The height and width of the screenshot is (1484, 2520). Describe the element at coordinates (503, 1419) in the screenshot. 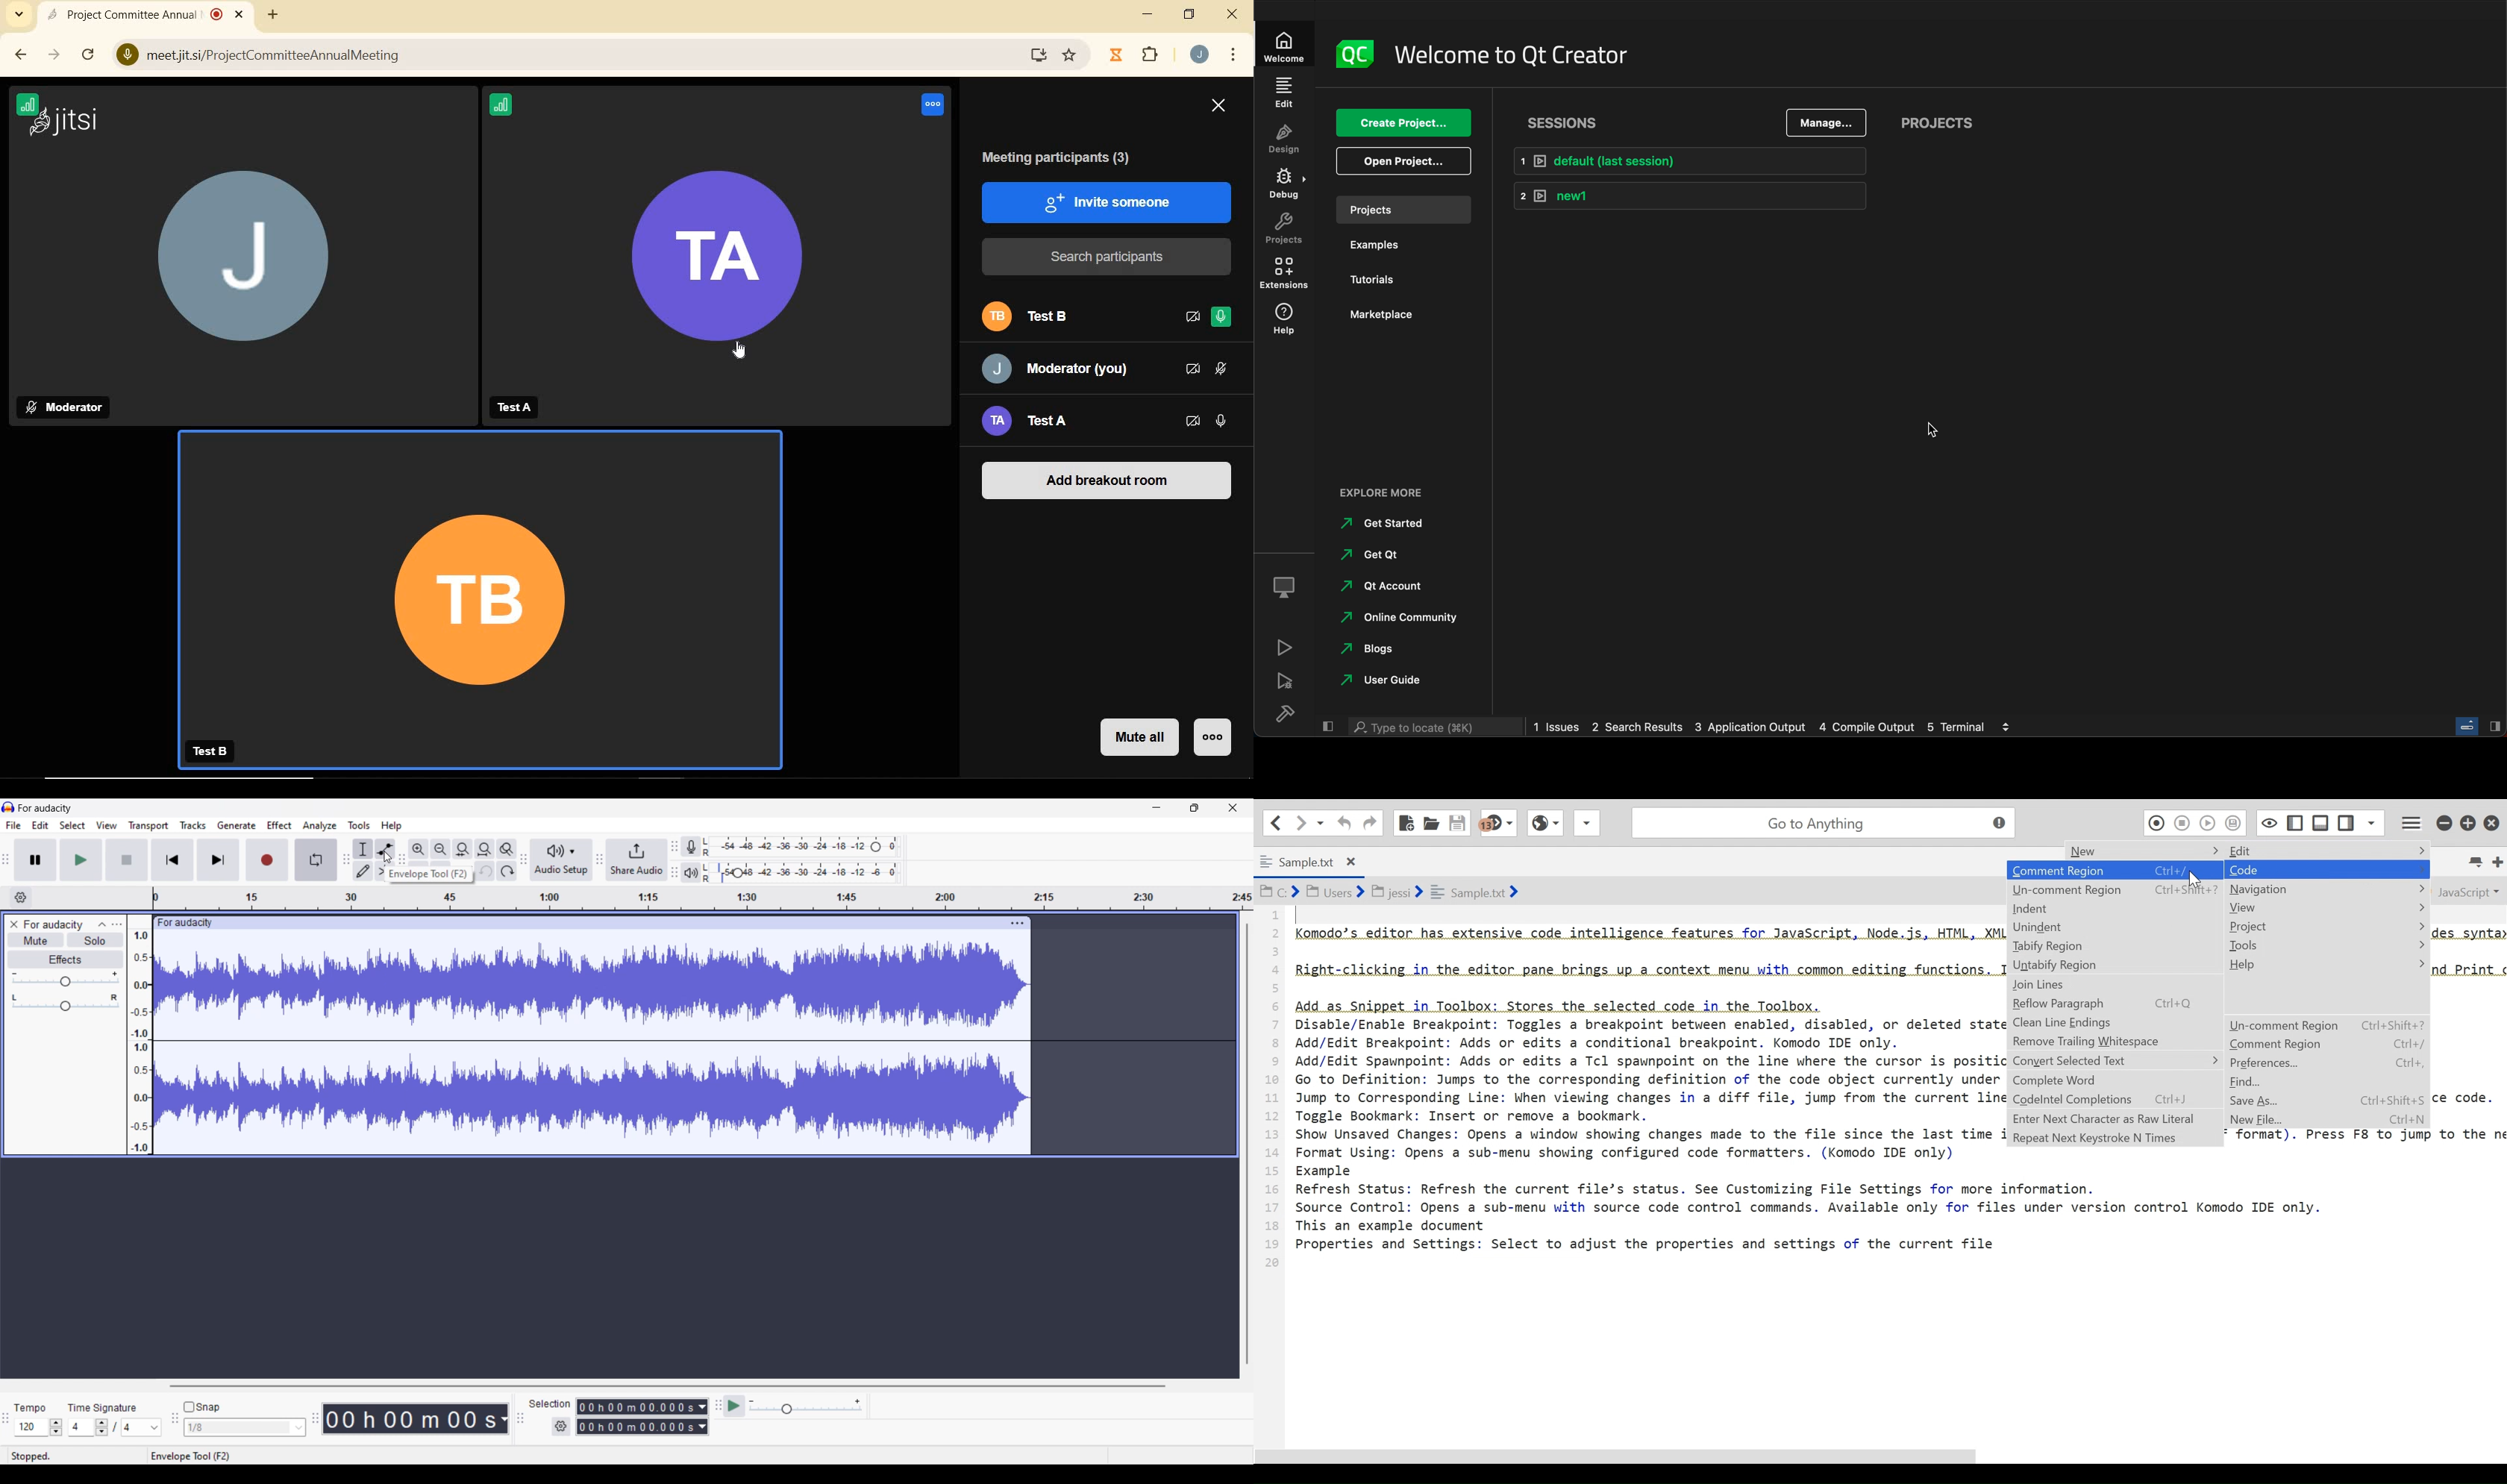

I see `Duration measurement options` at that location.